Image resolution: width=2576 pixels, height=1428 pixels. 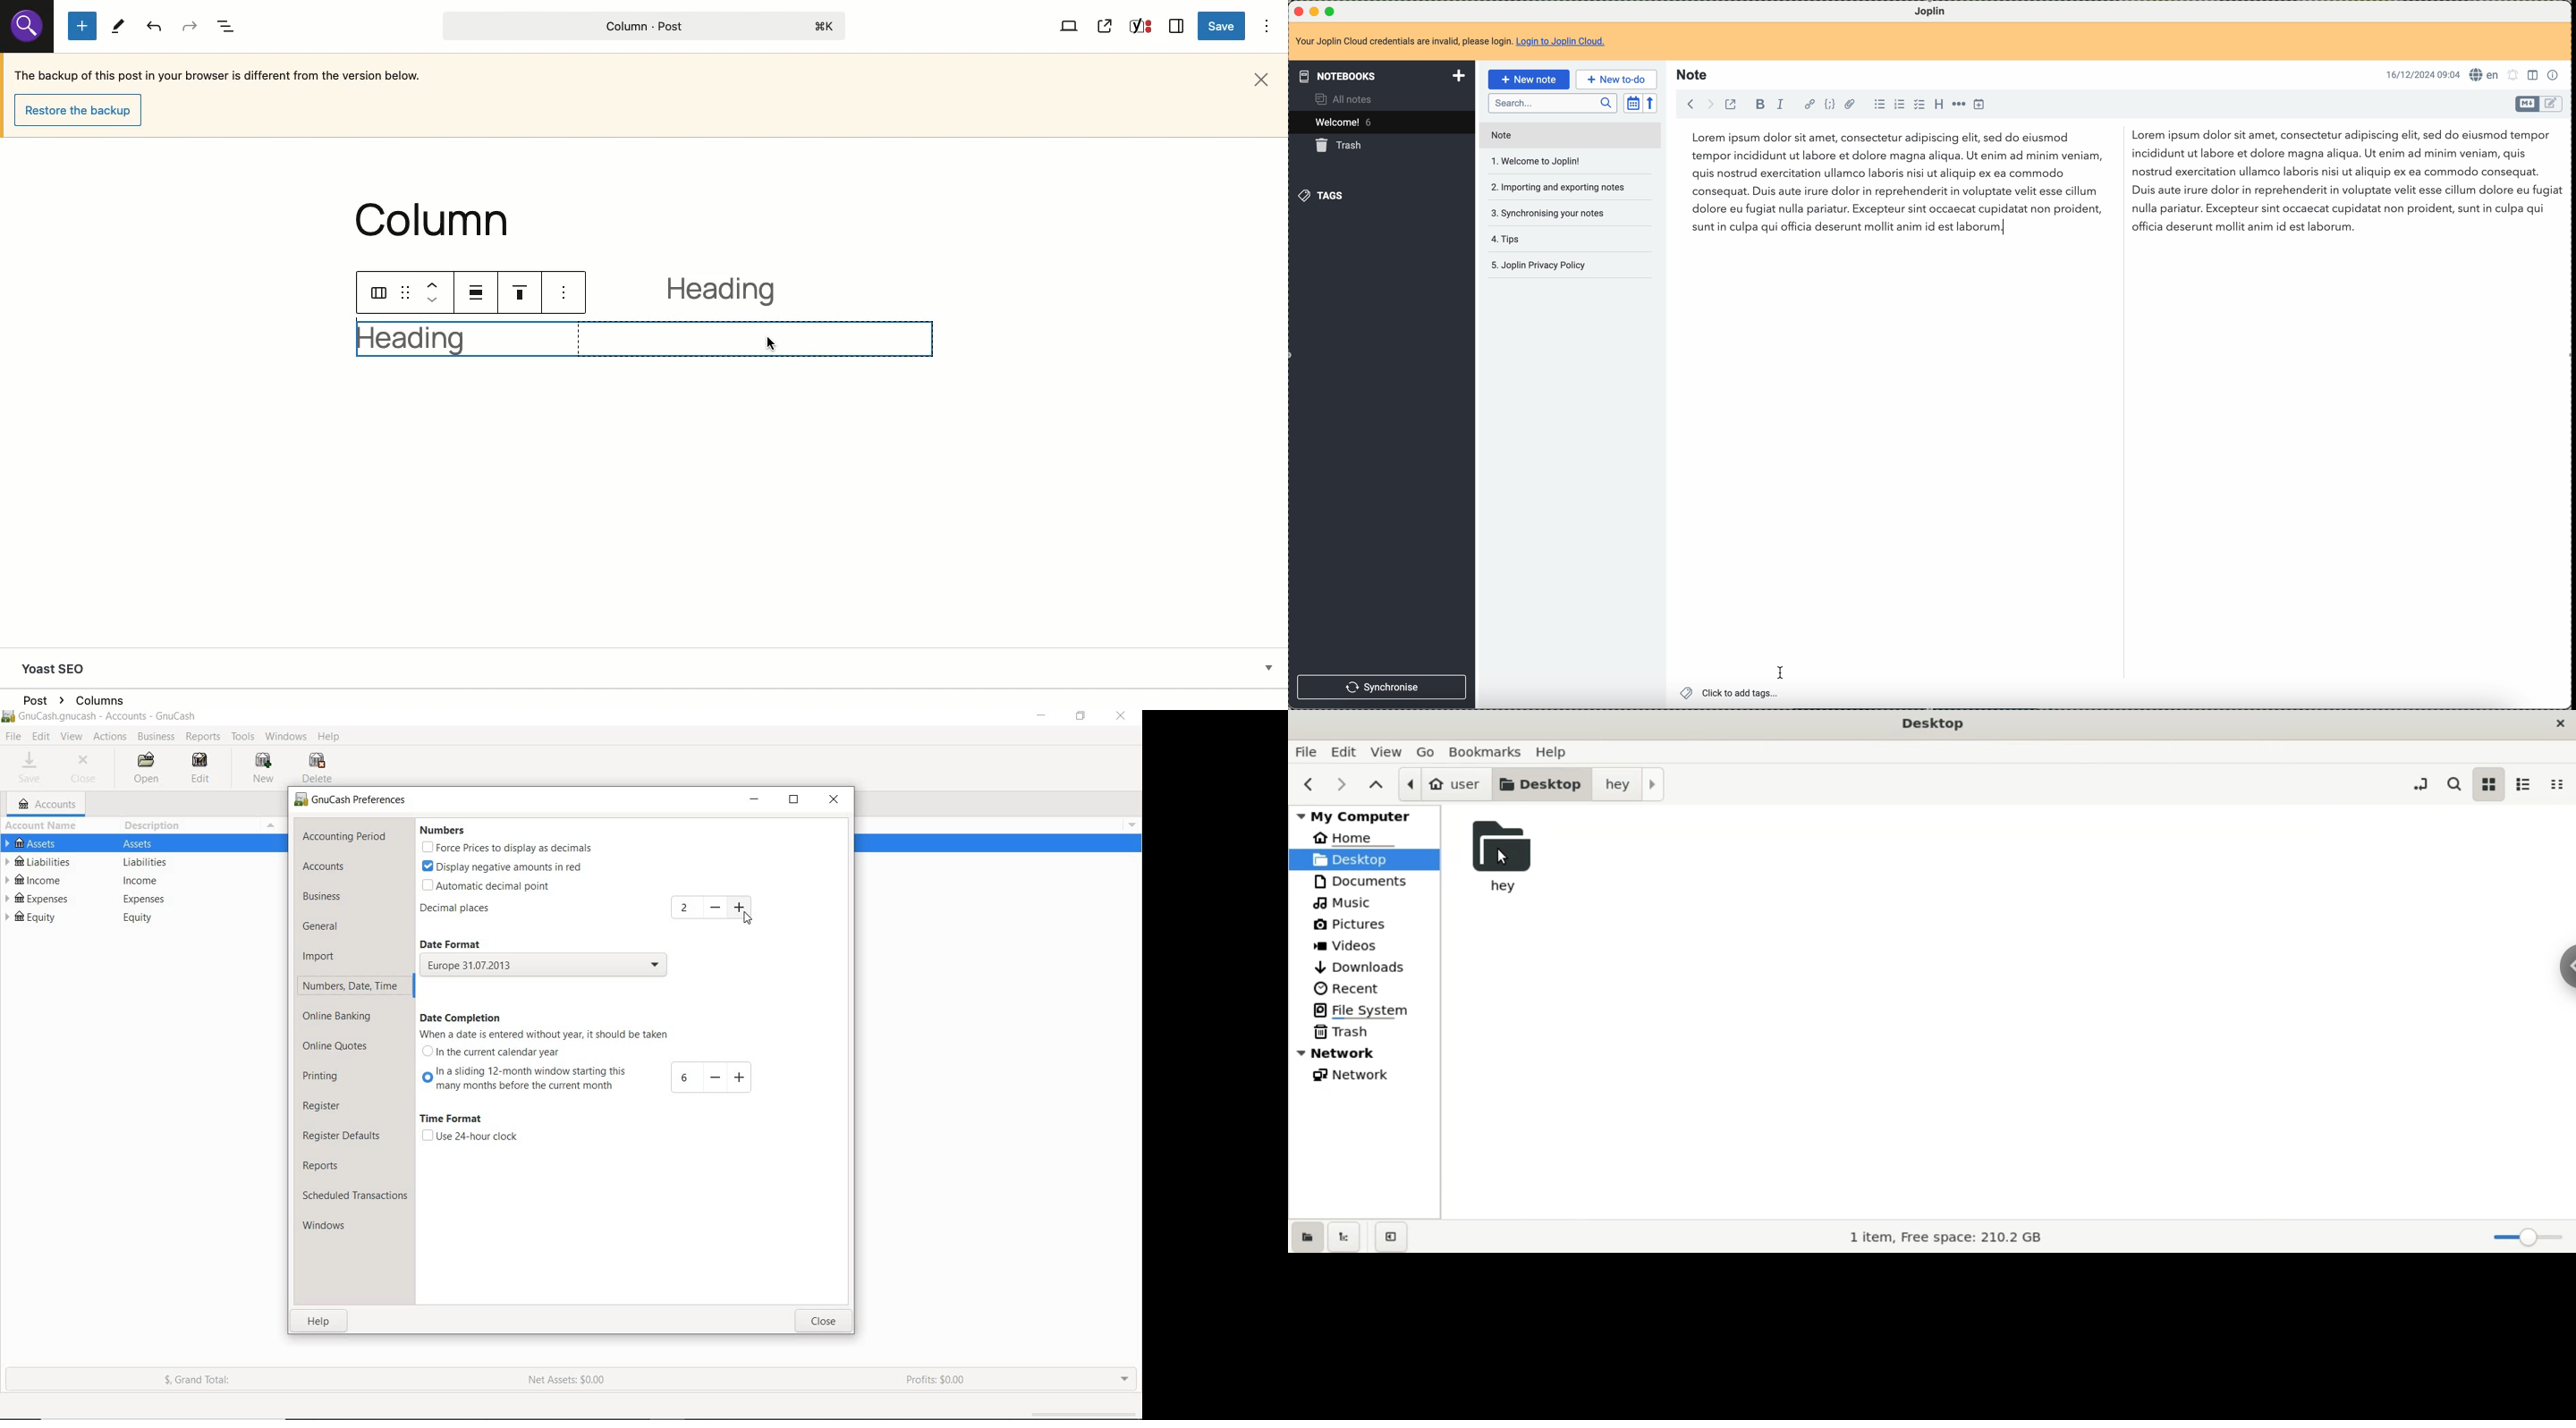 What do you see at coordinates (351, 988) in the screenshot?
I see `numbers, date, time` at bounding box center [351, 988].